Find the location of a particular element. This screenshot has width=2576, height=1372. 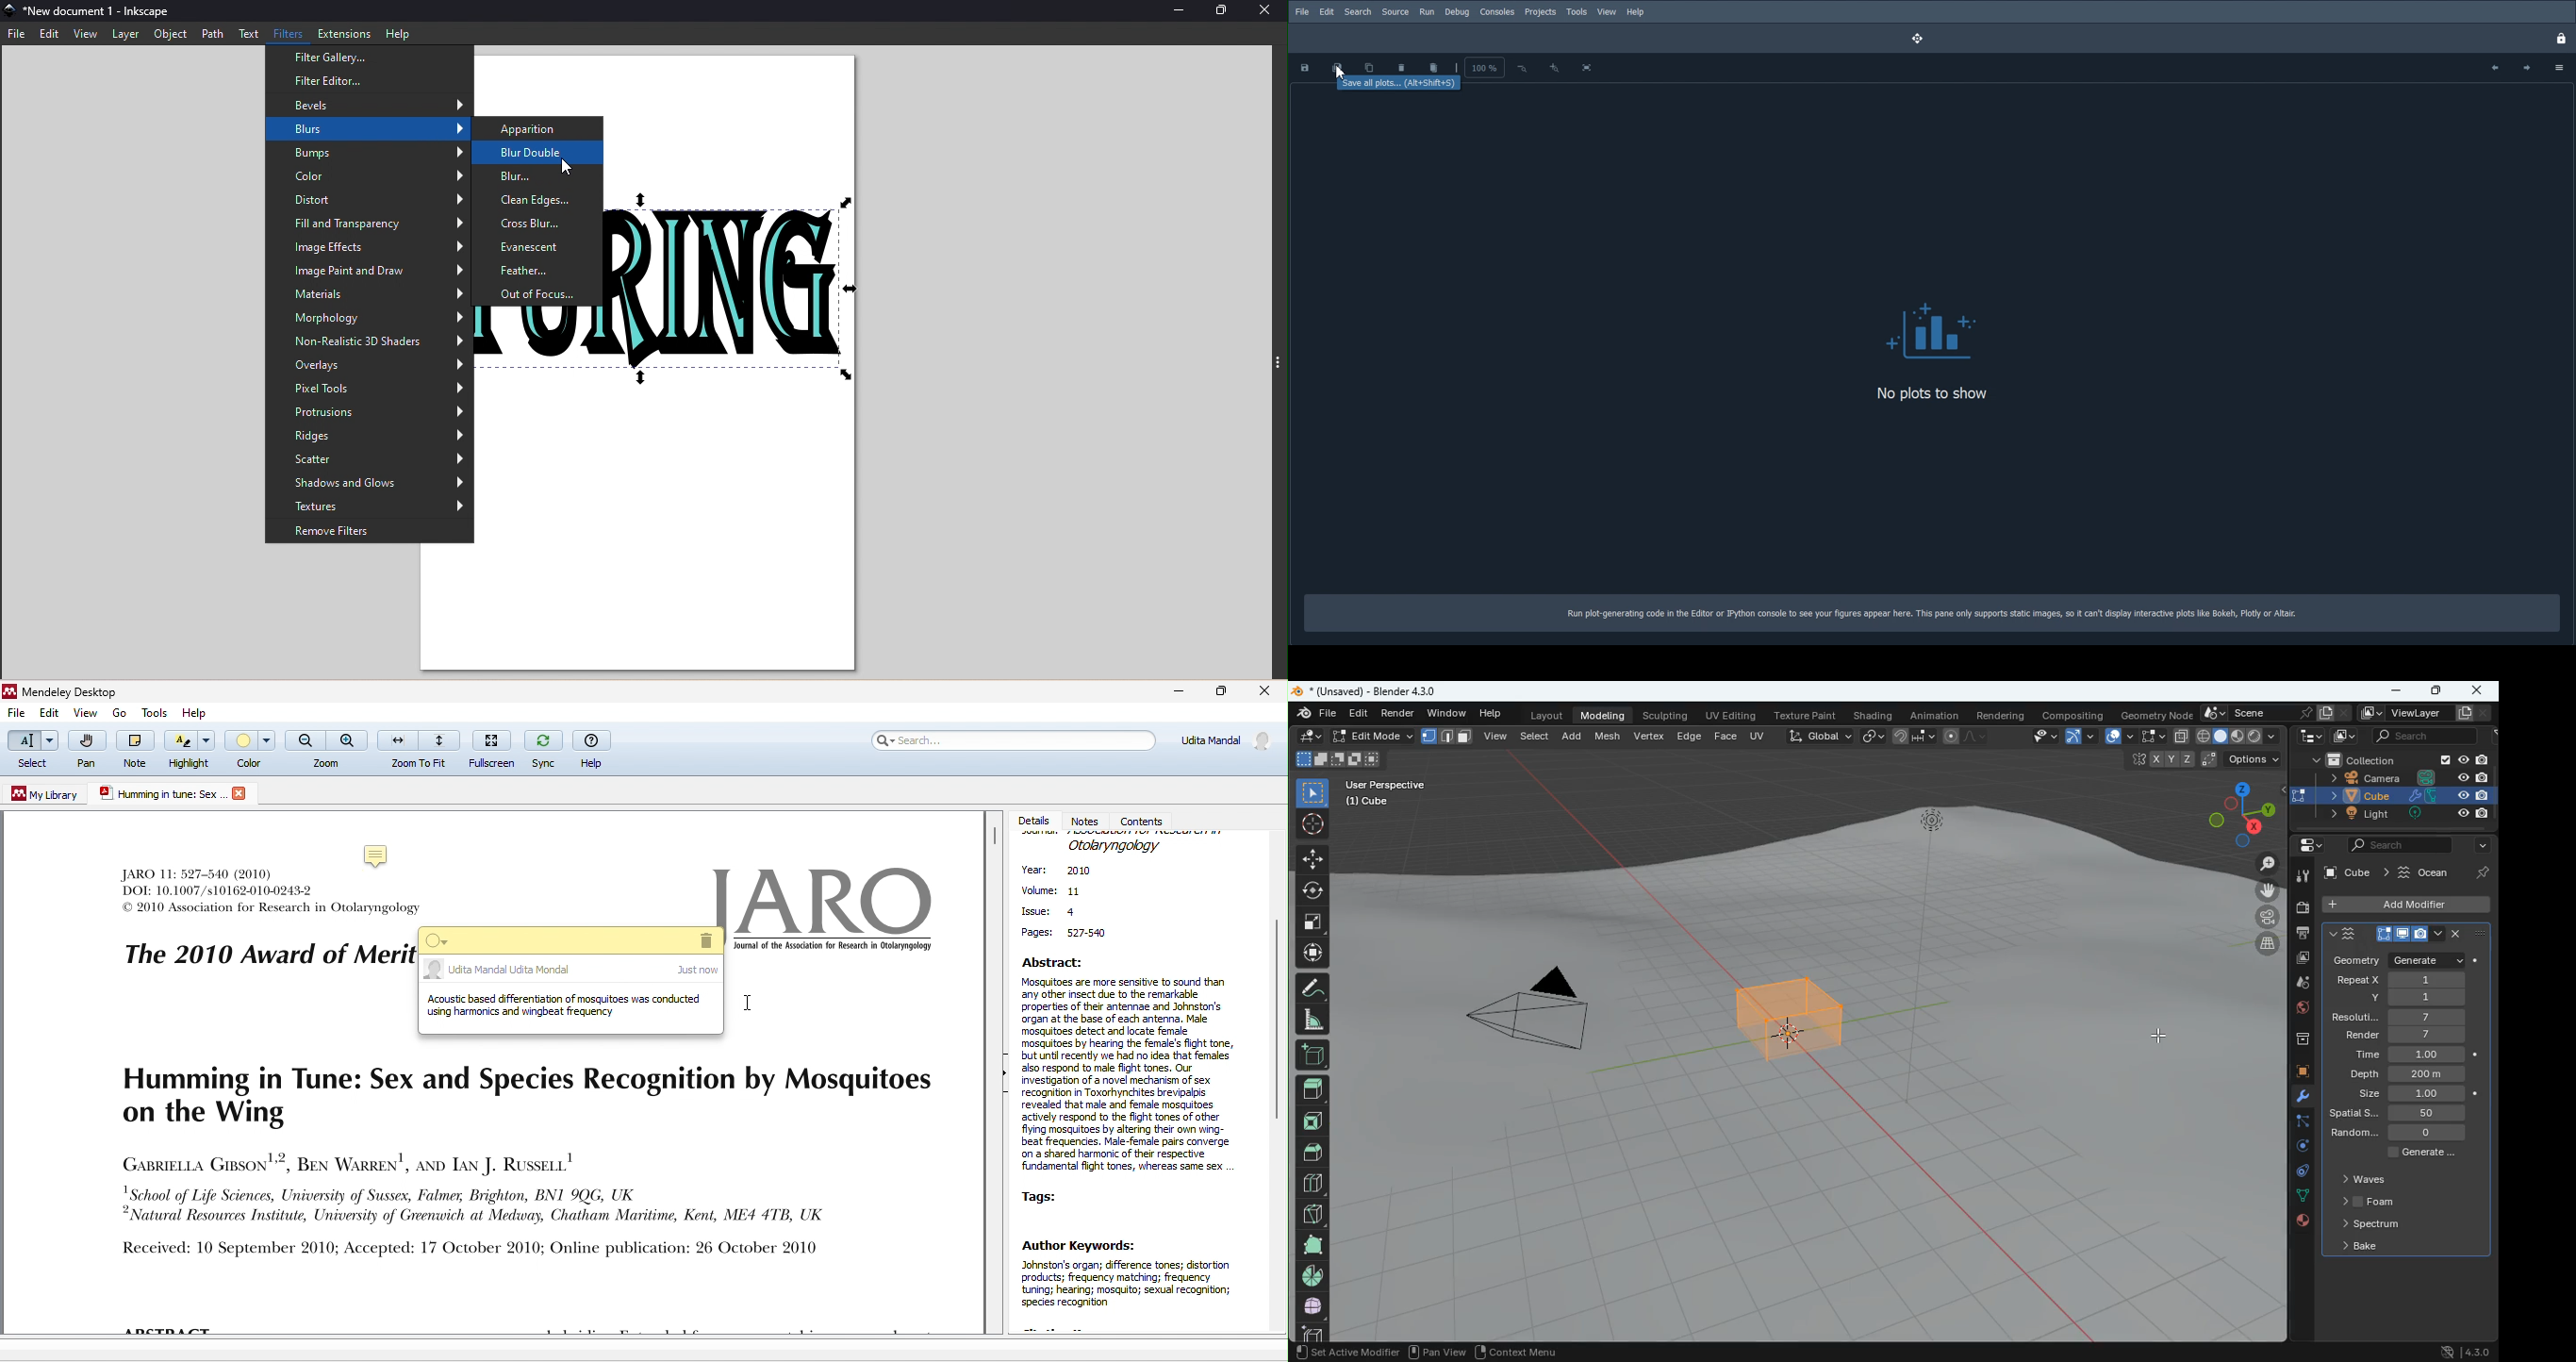

journal text is located at coordinates (520, 1164).